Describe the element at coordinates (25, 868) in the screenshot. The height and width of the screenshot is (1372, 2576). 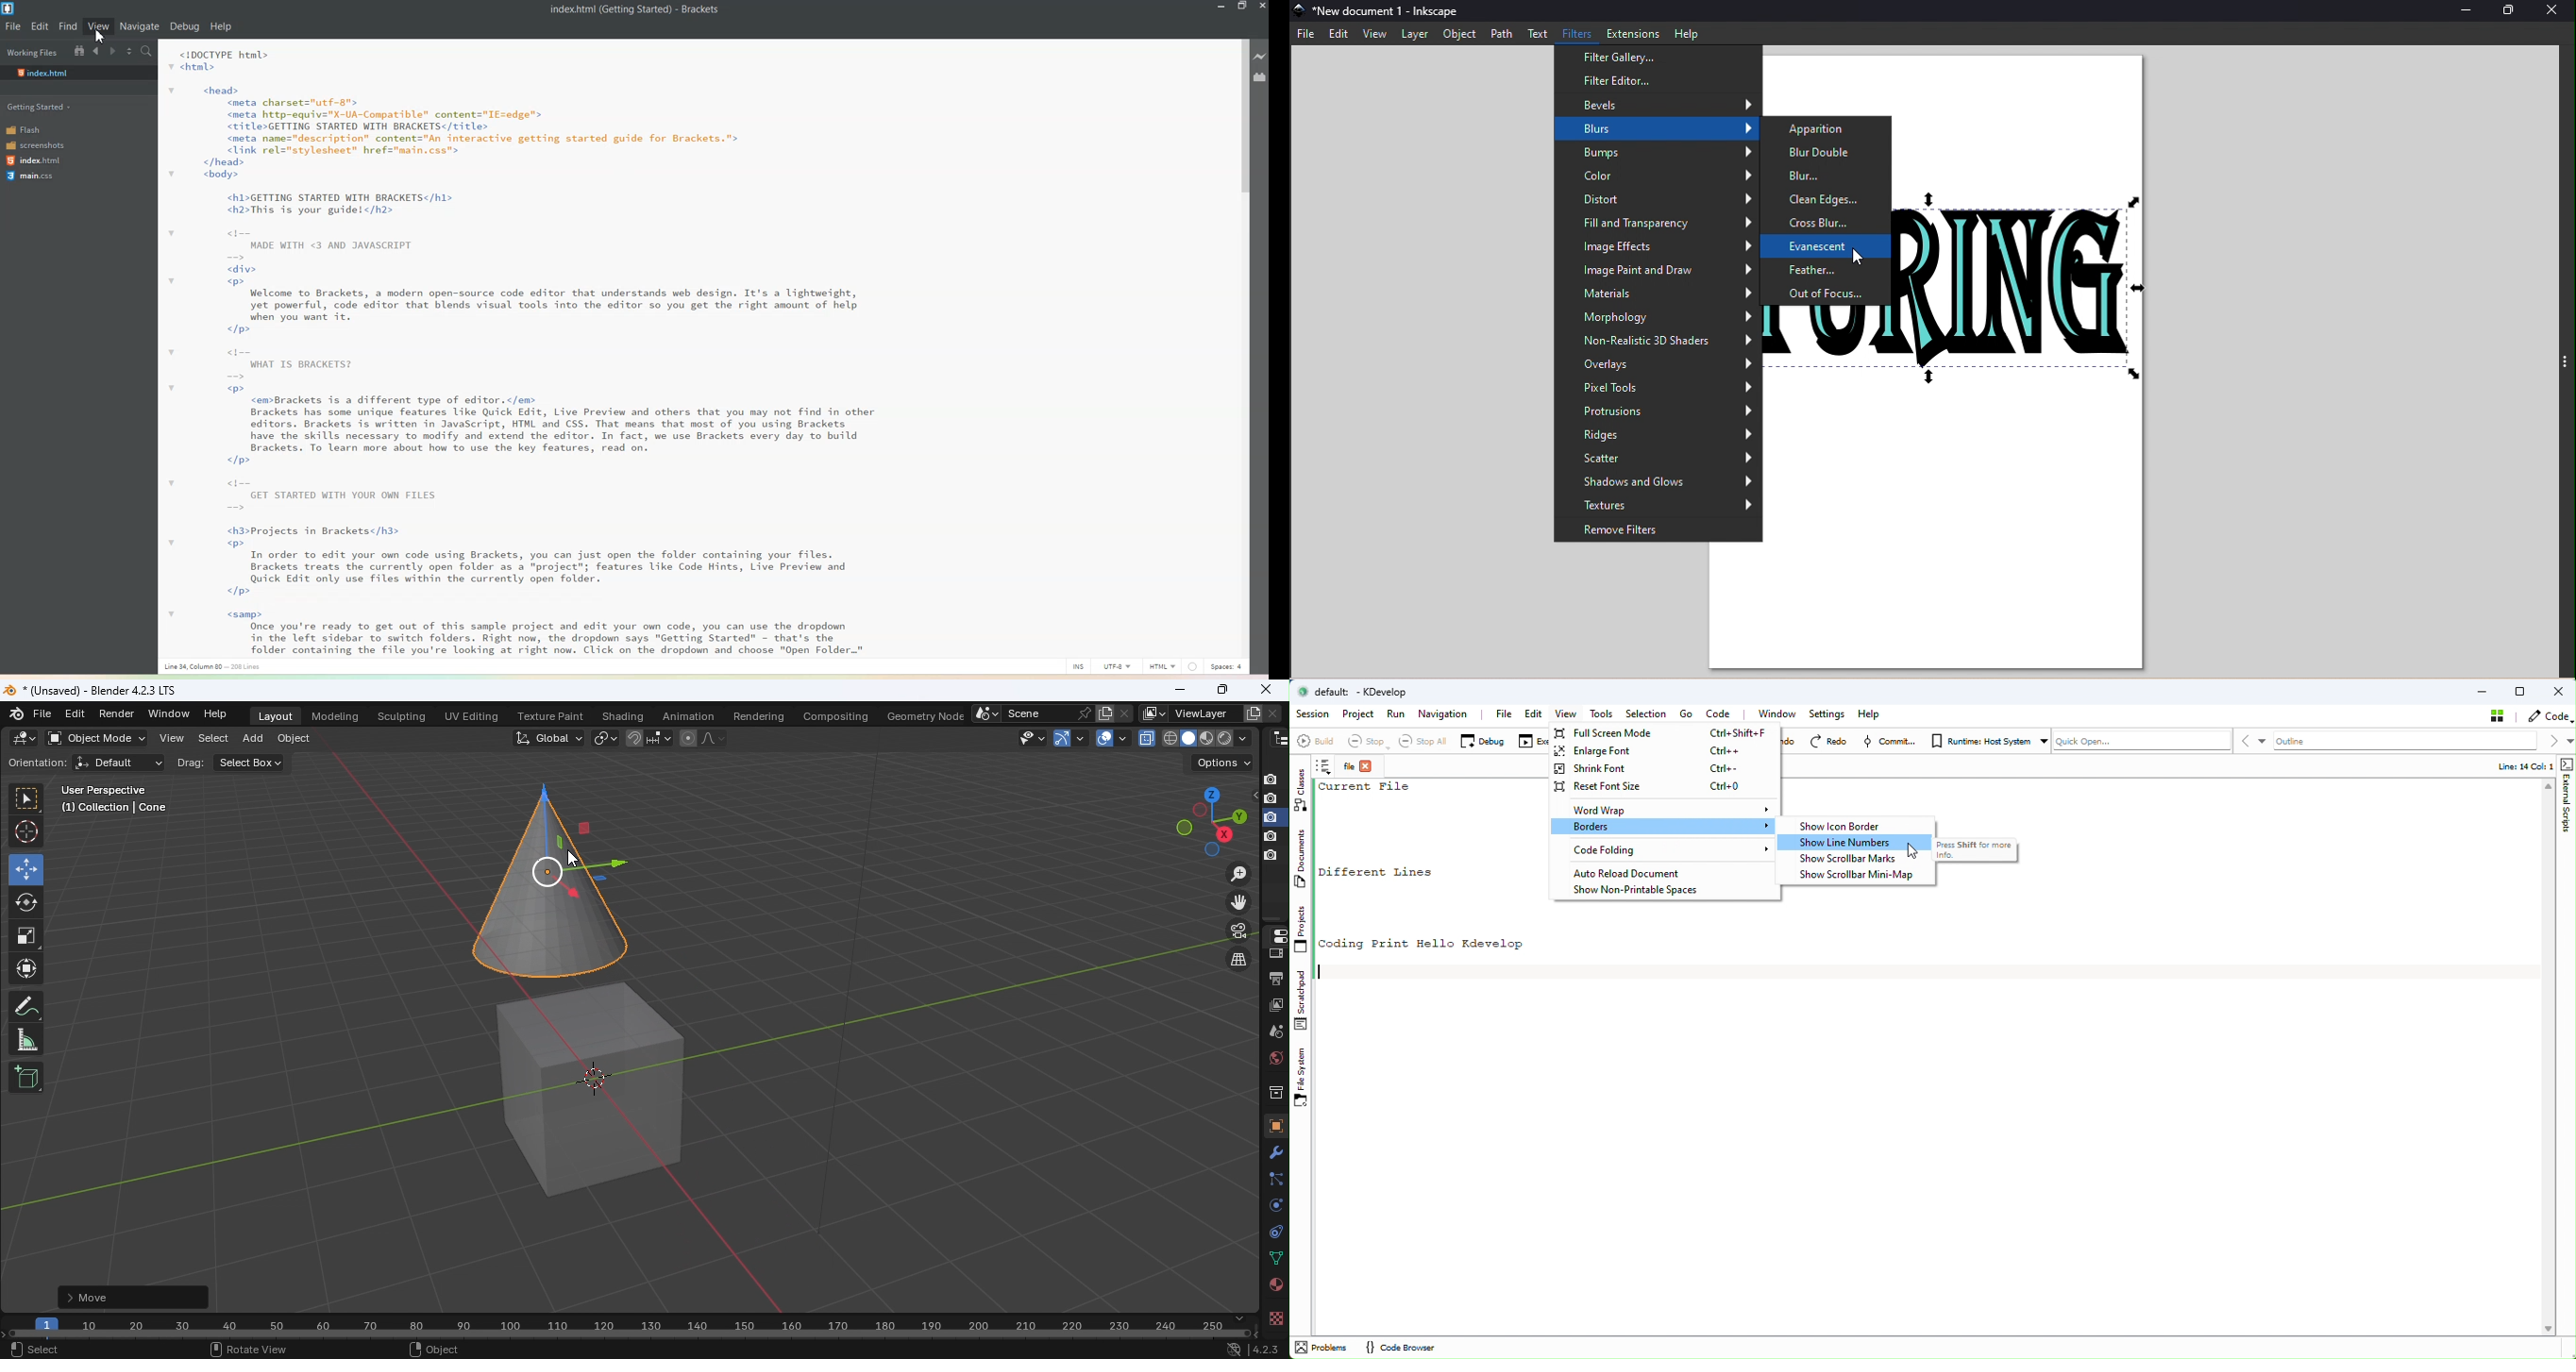
I see `Move` at that location.